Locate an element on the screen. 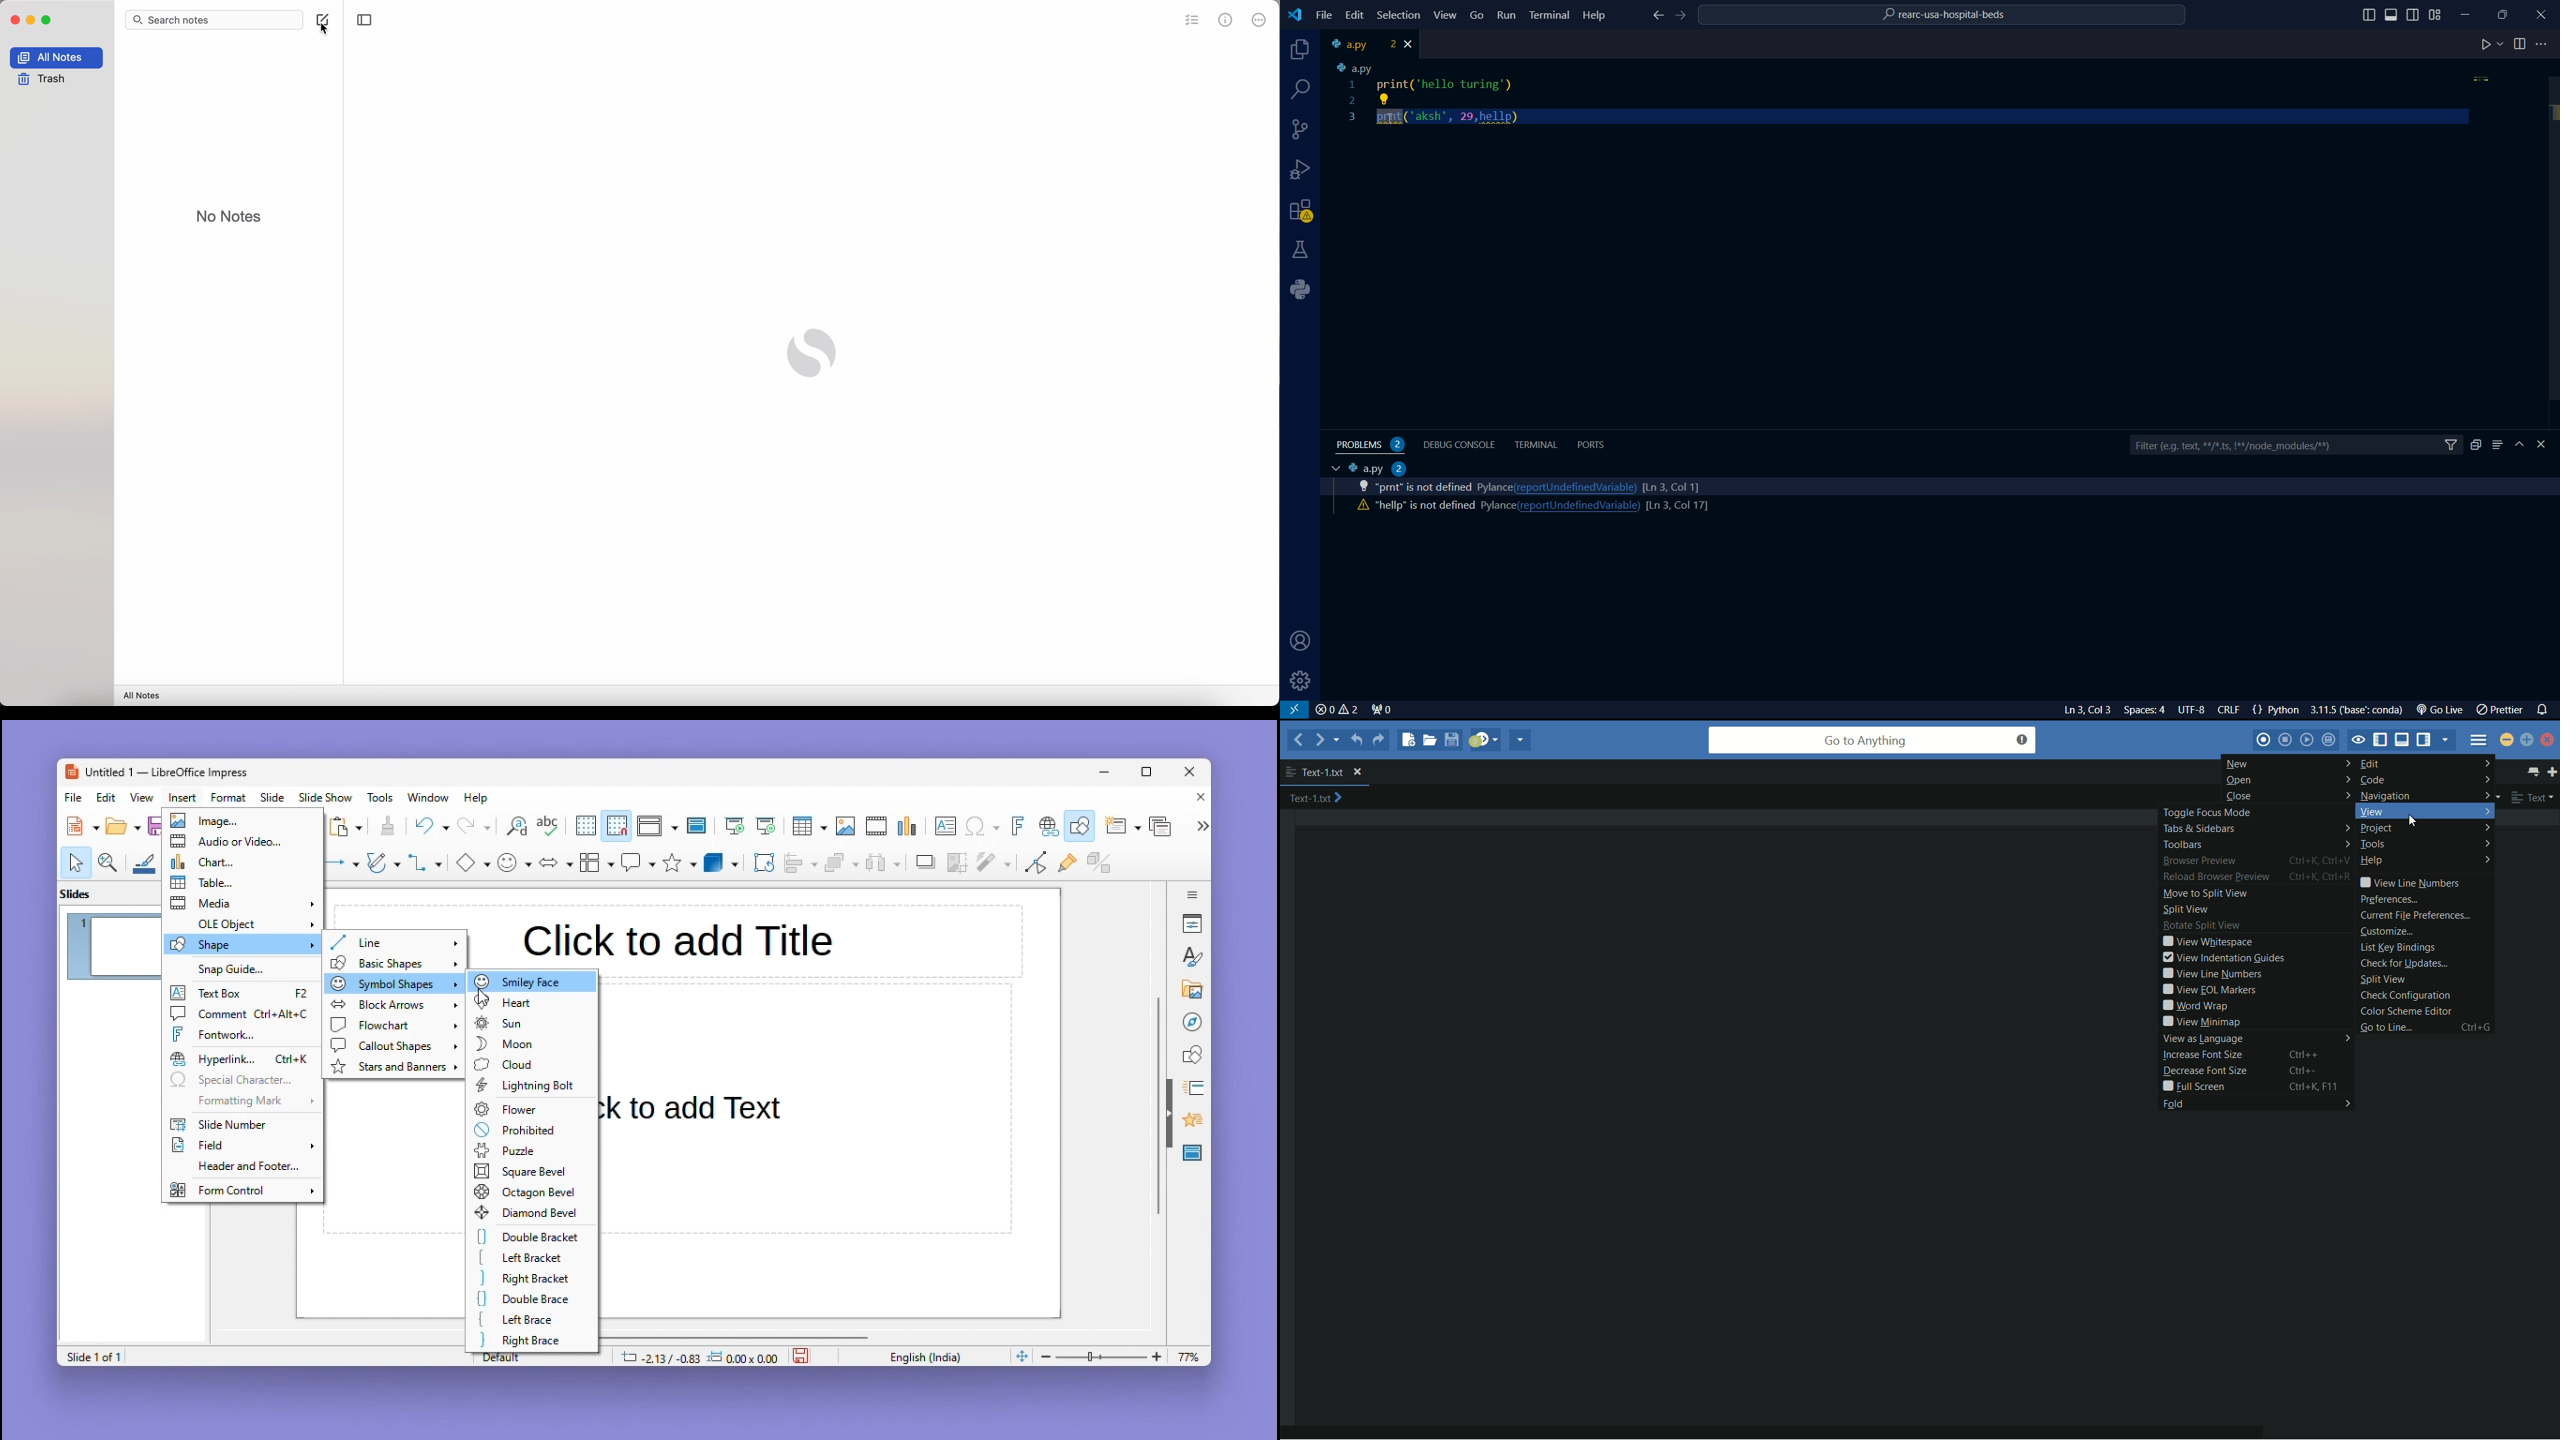  no notes is located at coordinates (231, 216).